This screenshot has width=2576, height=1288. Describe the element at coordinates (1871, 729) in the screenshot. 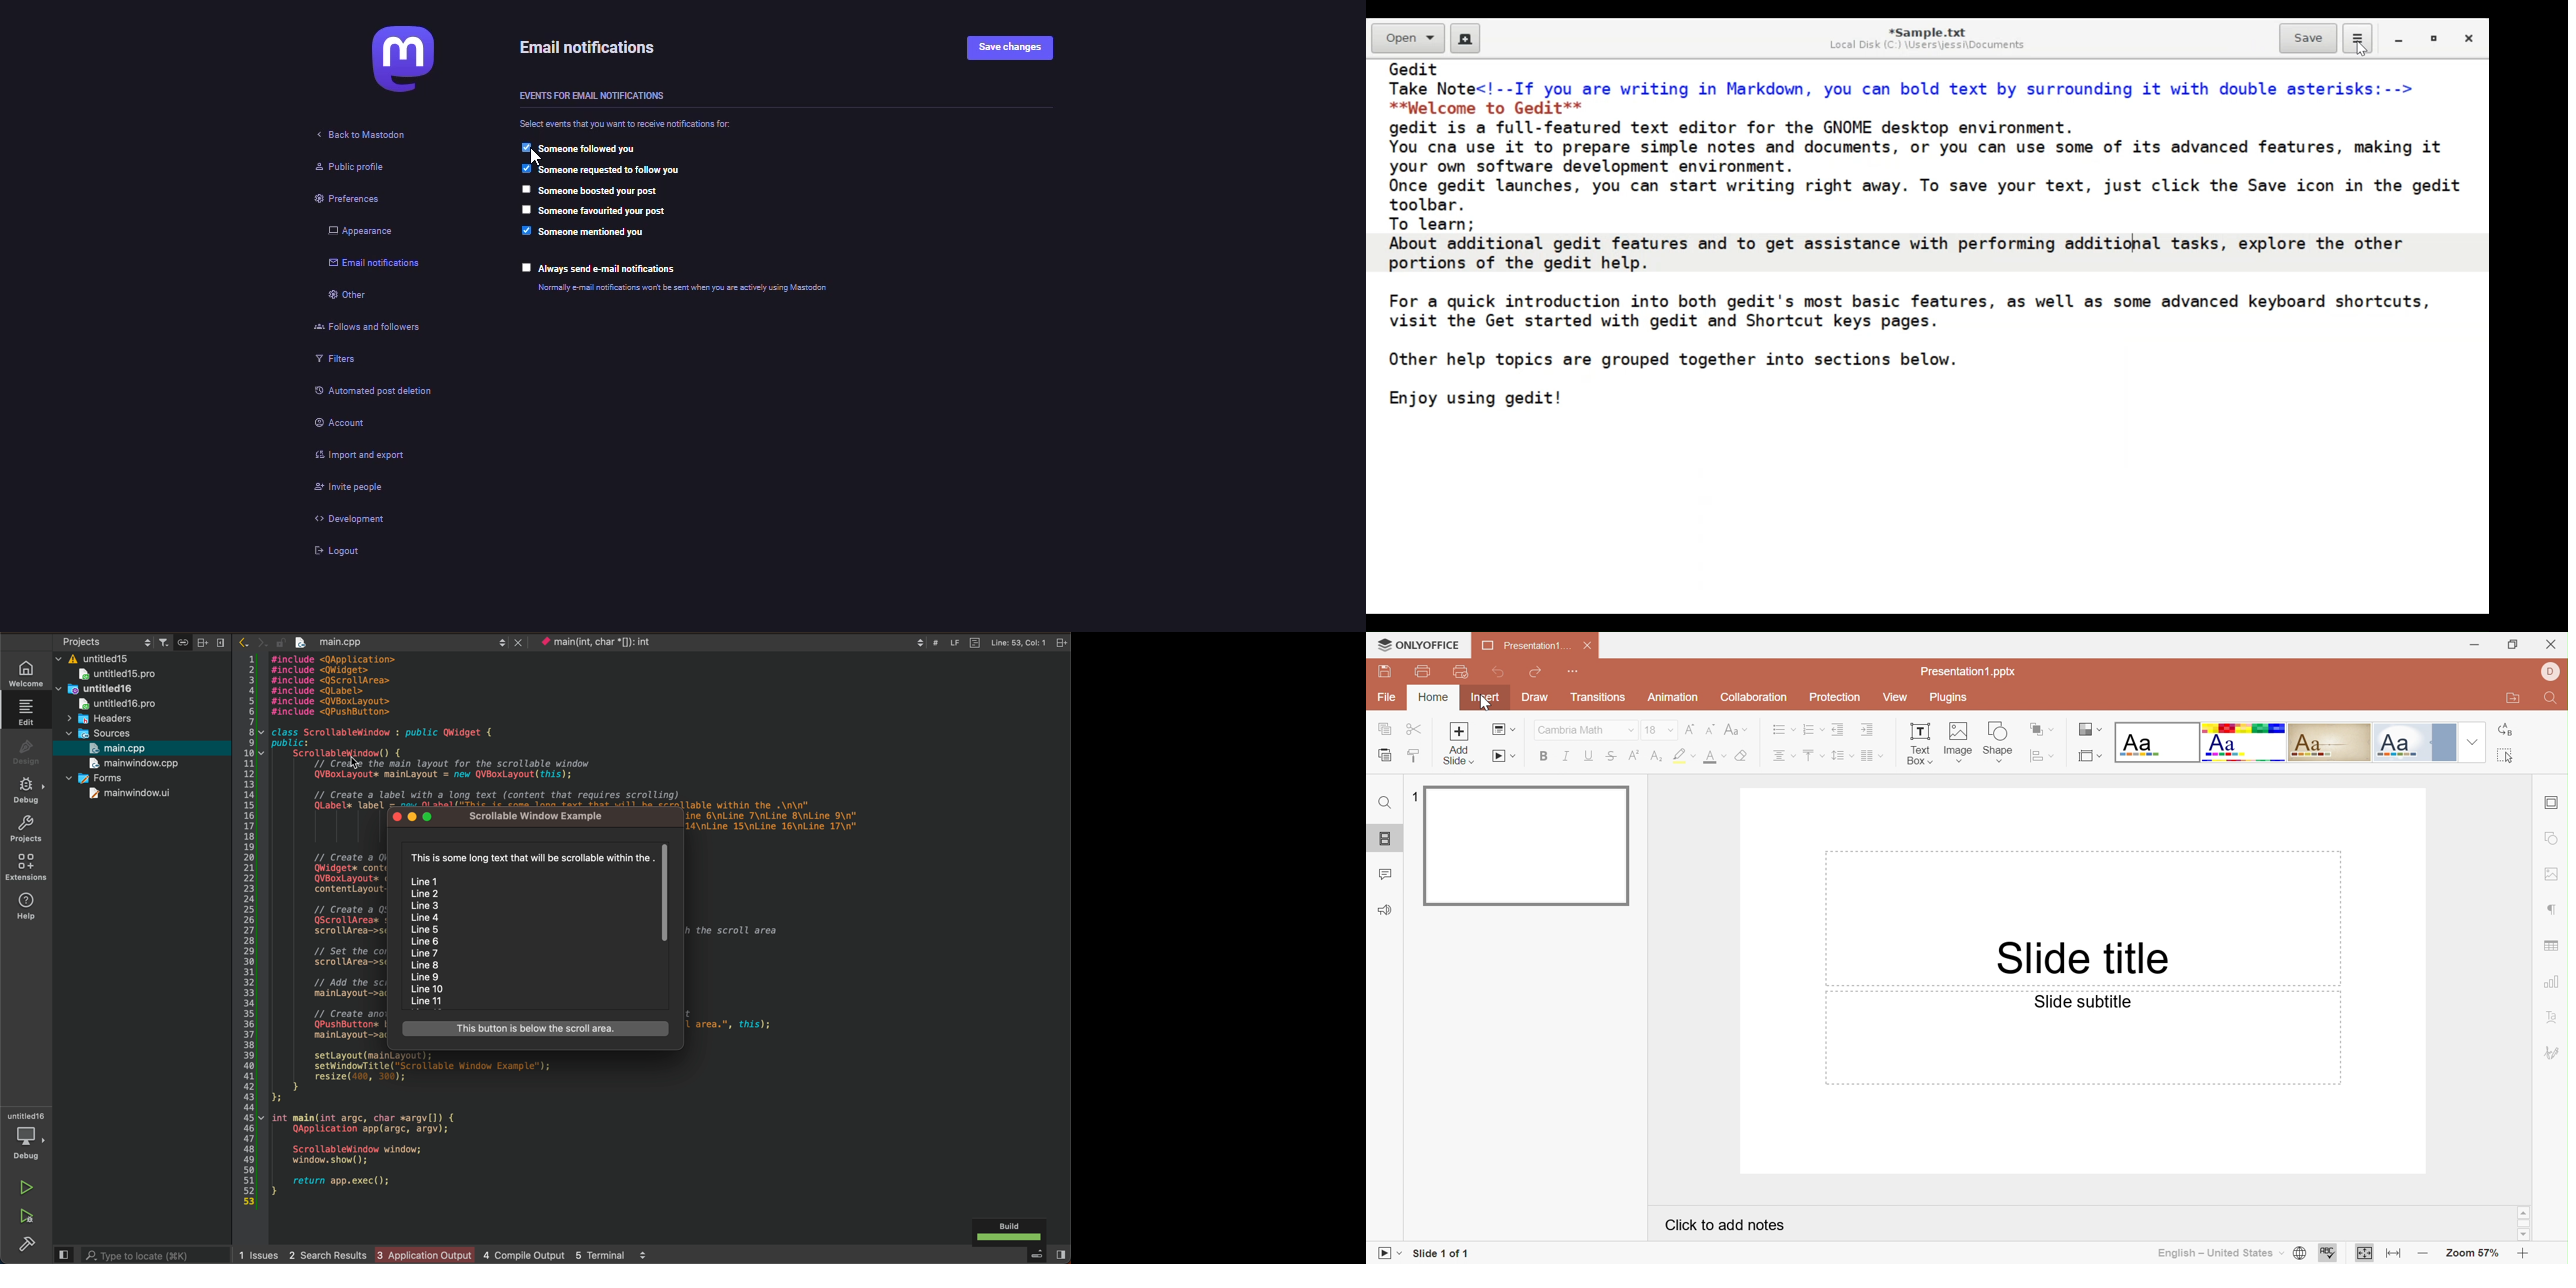

I see `Increase Indent` at that location.